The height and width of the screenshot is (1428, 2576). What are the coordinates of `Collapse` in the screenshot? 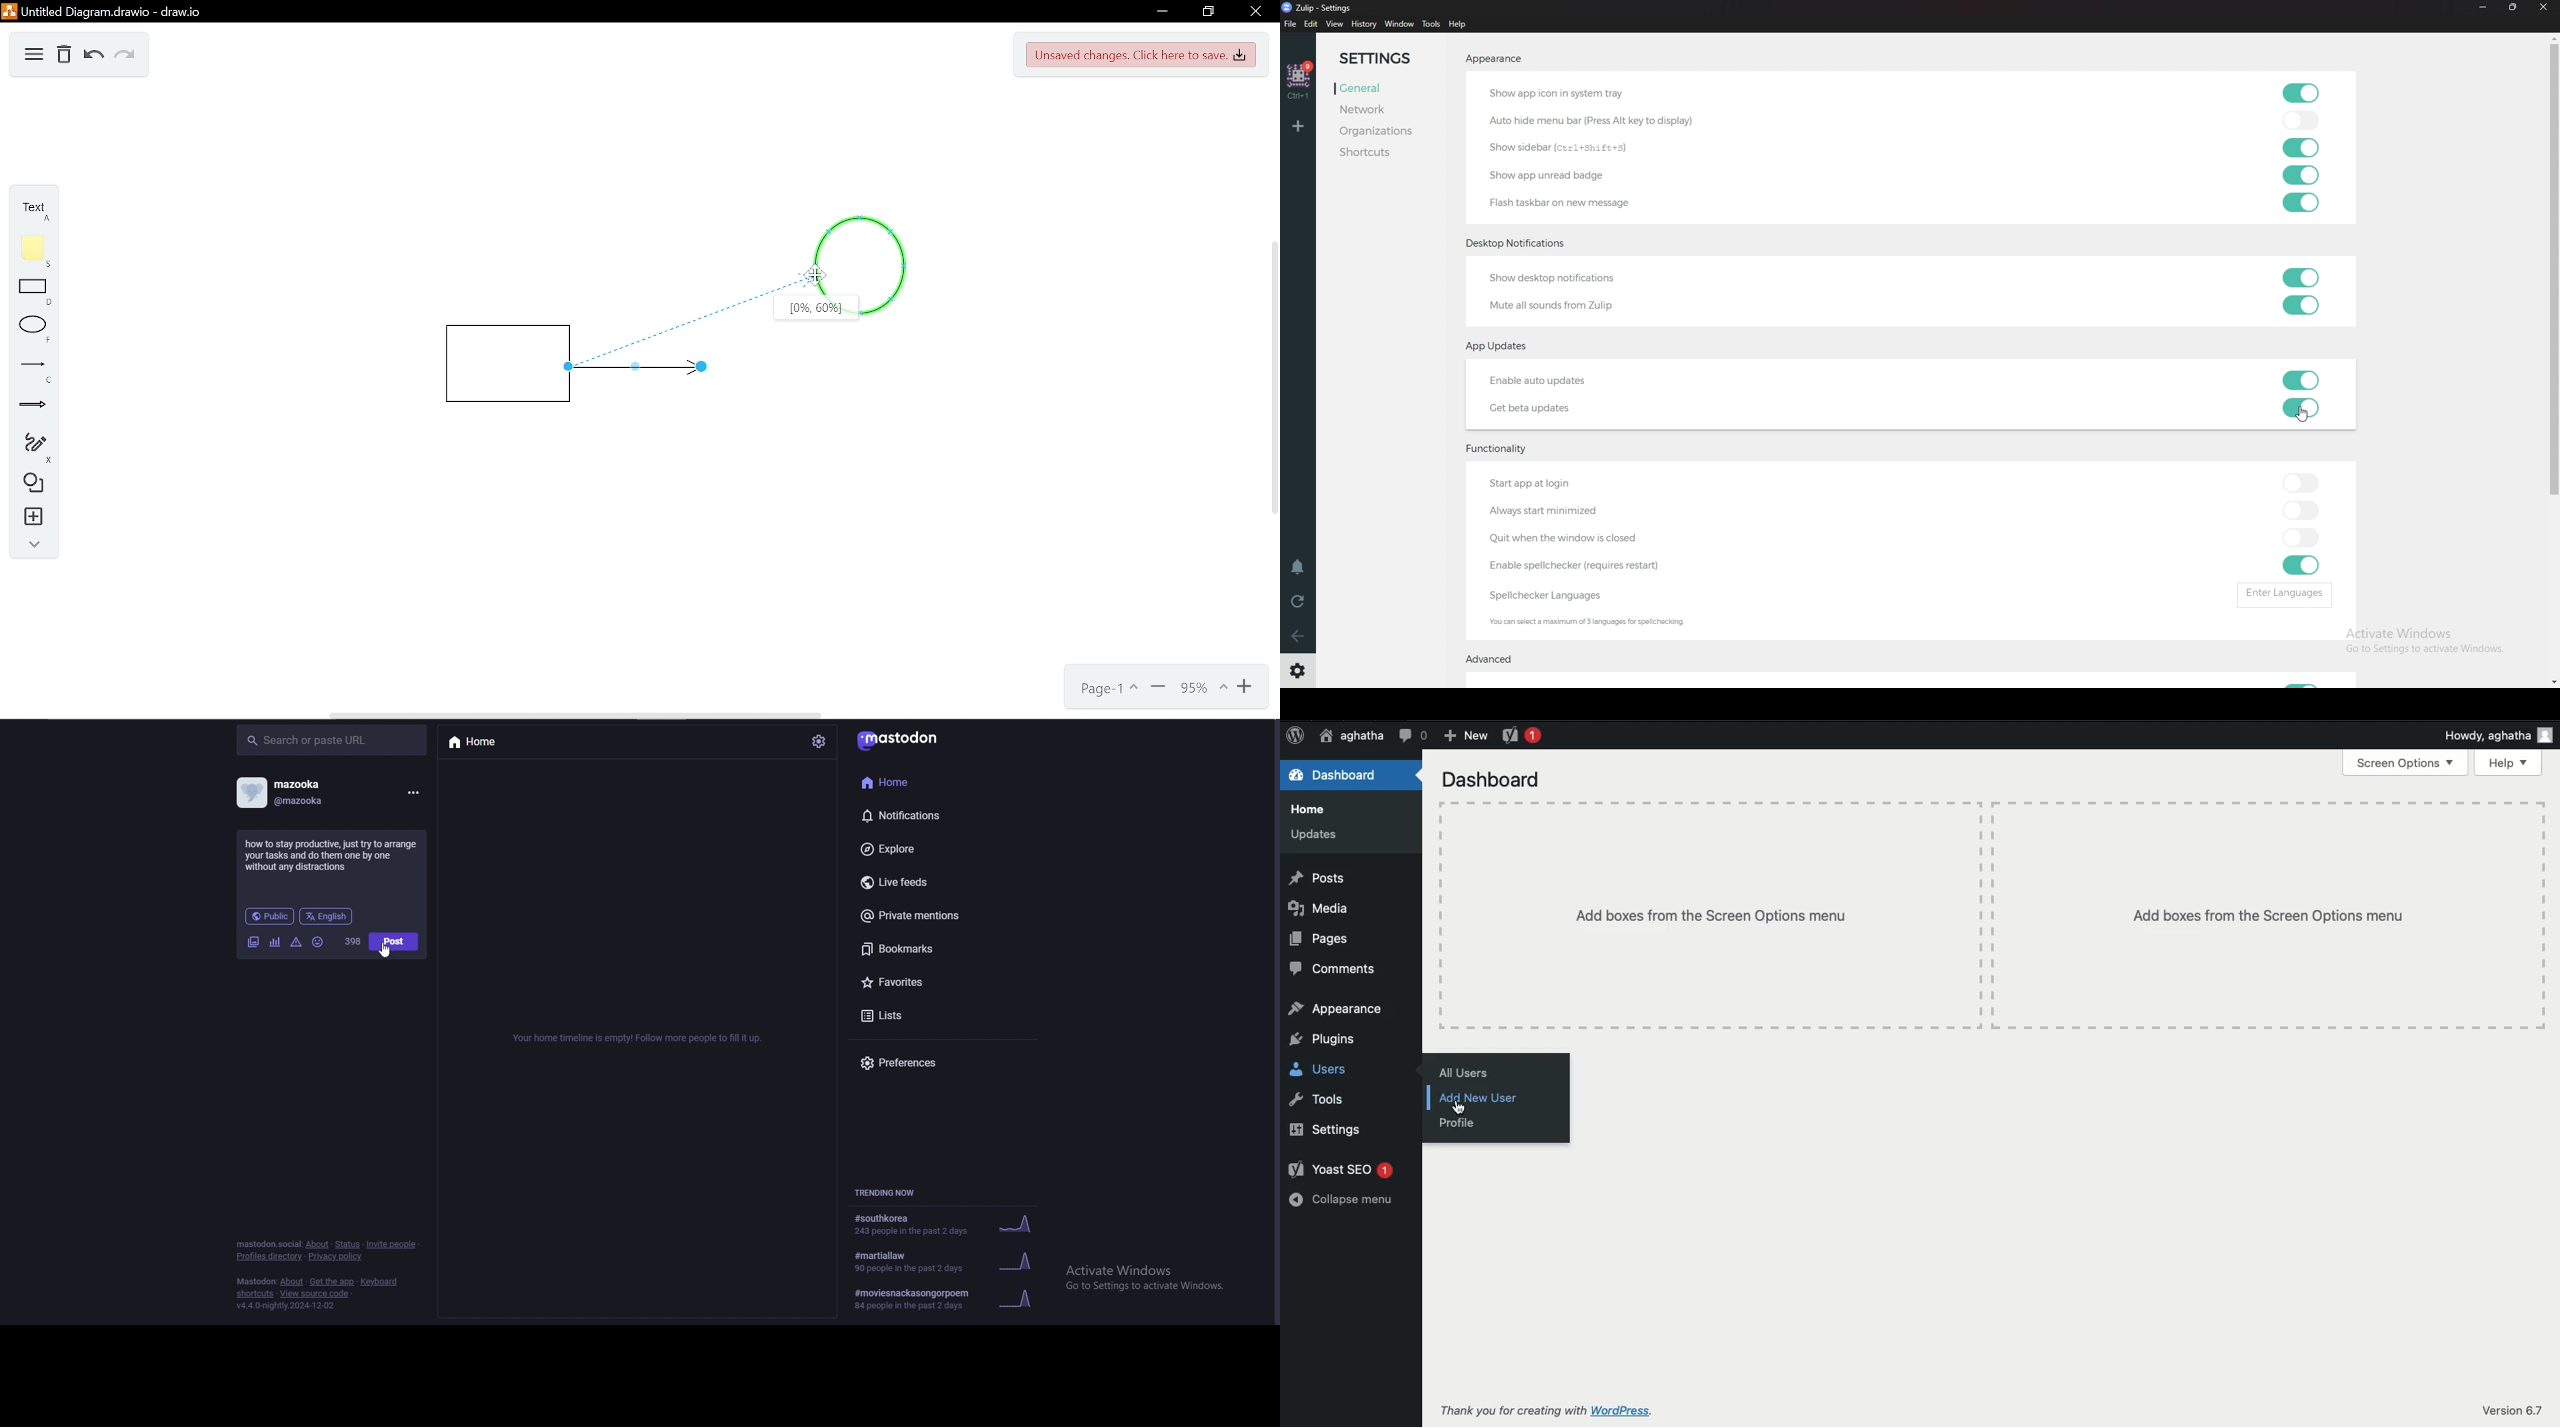 It's located at (30, 544).